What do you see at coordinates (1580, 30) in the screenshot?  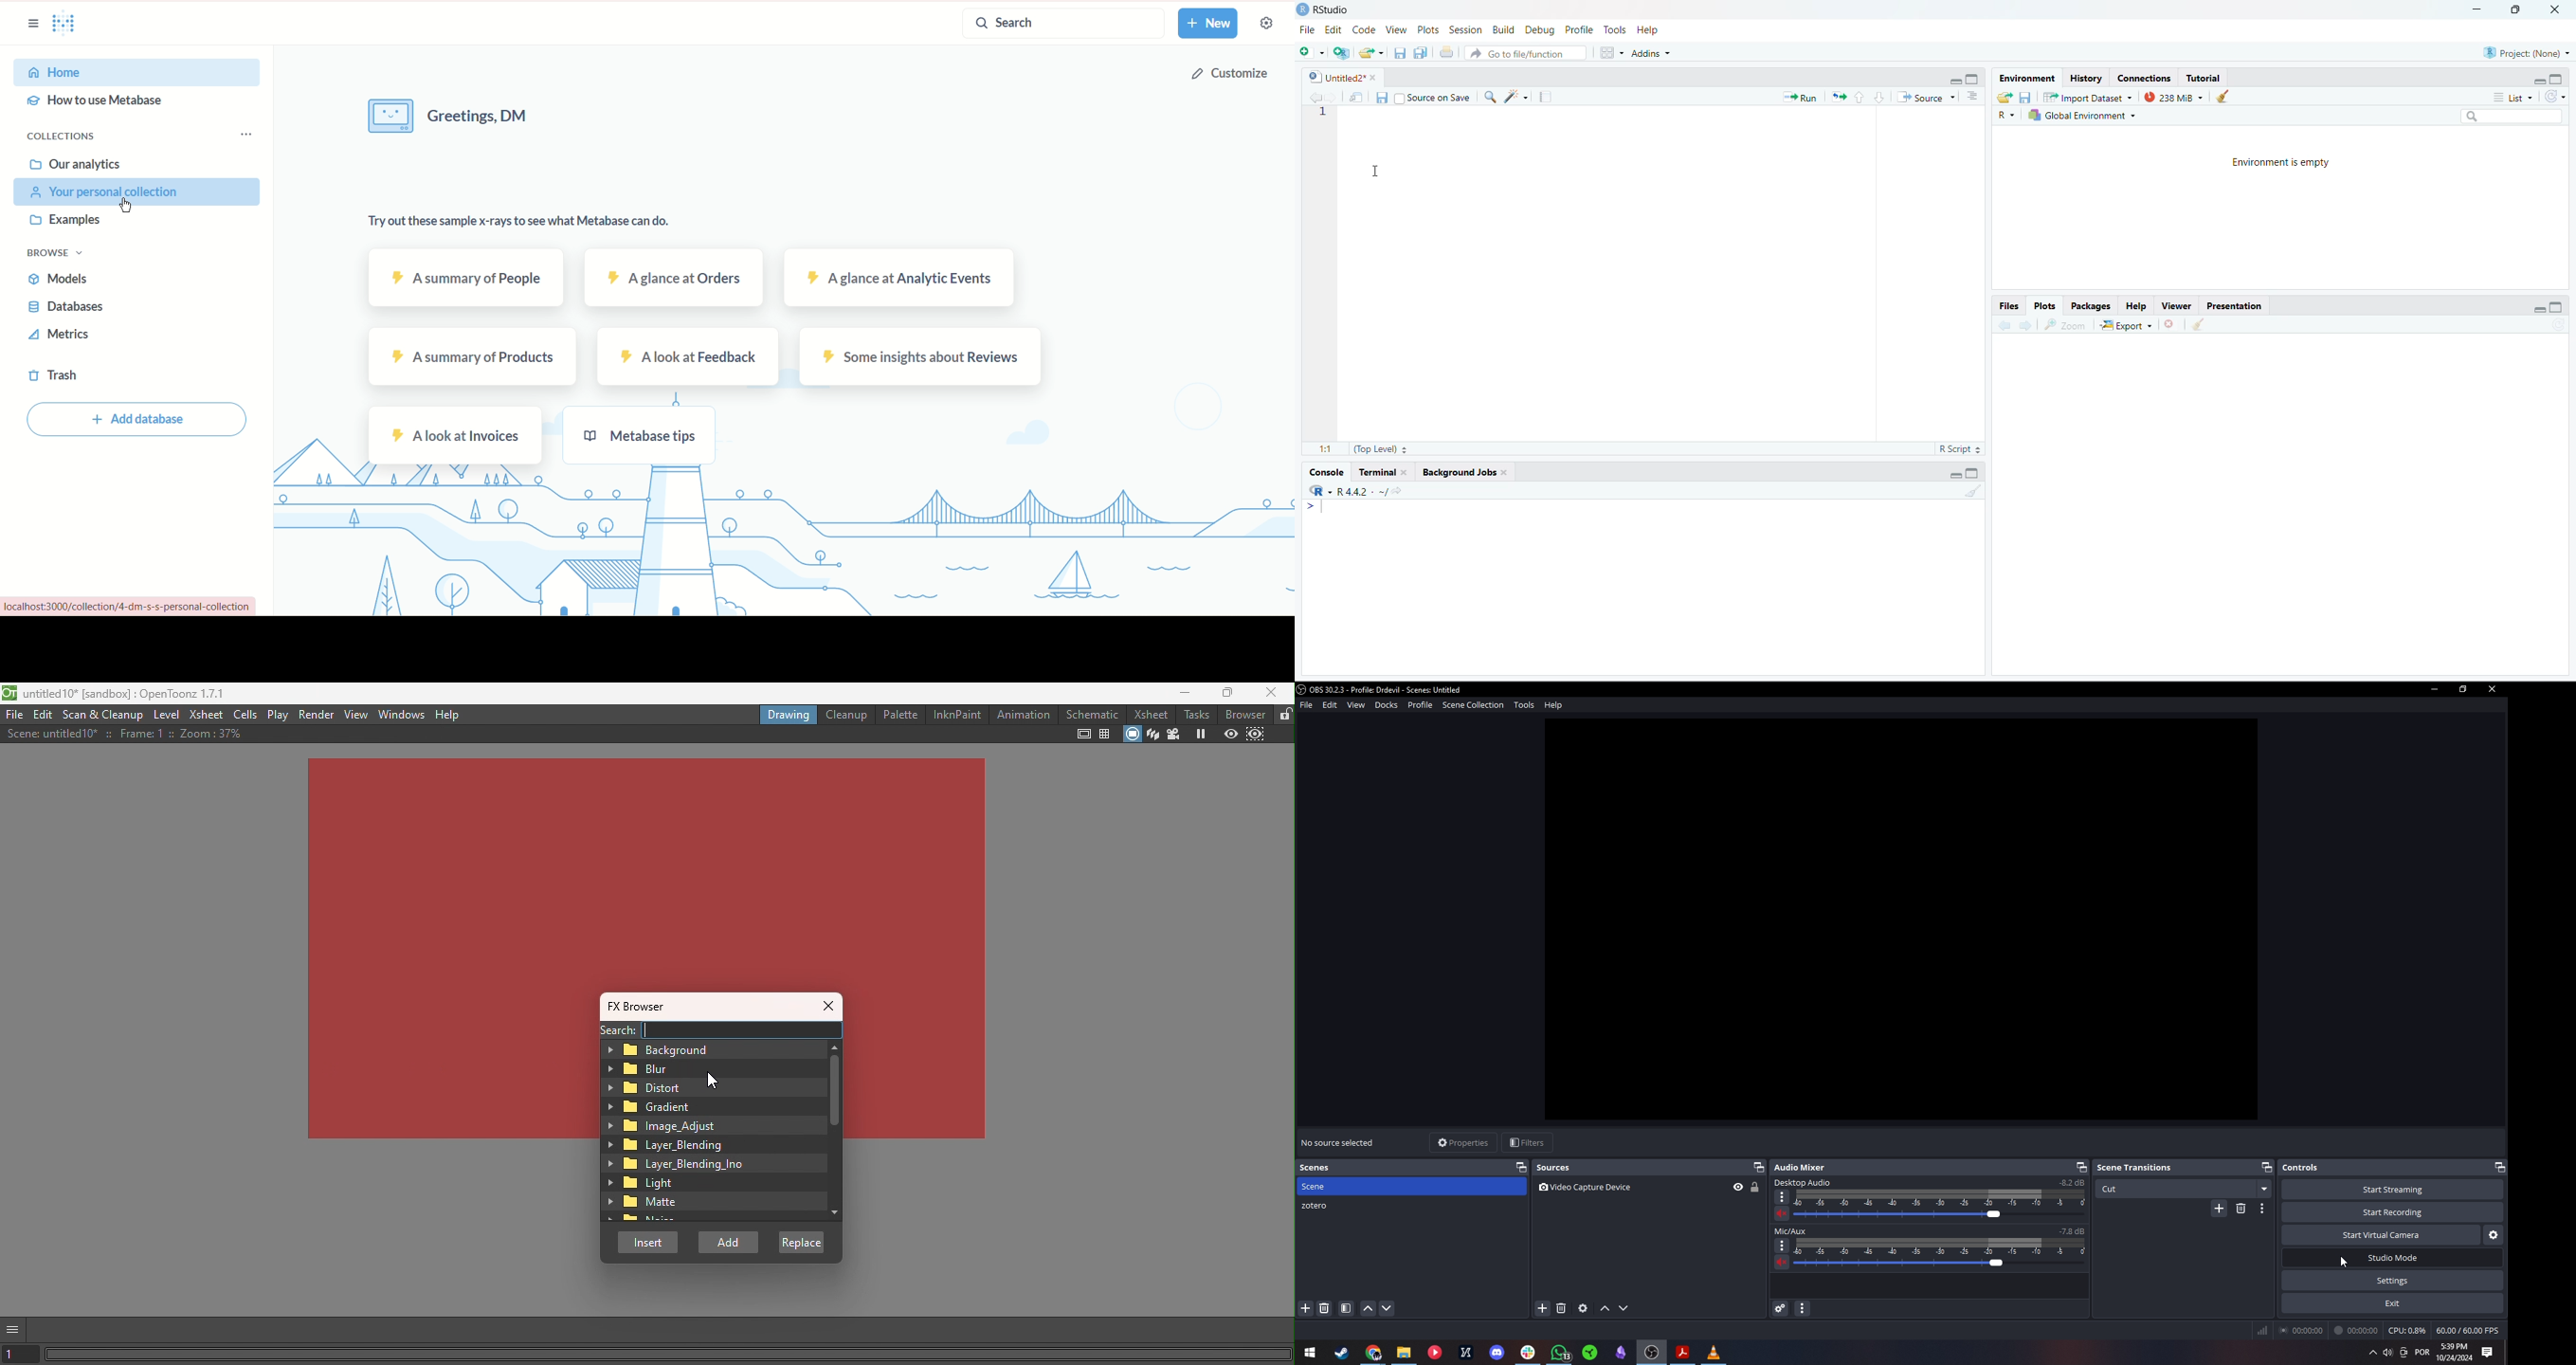 I see `Profile` at bounding box center [1580, 30].